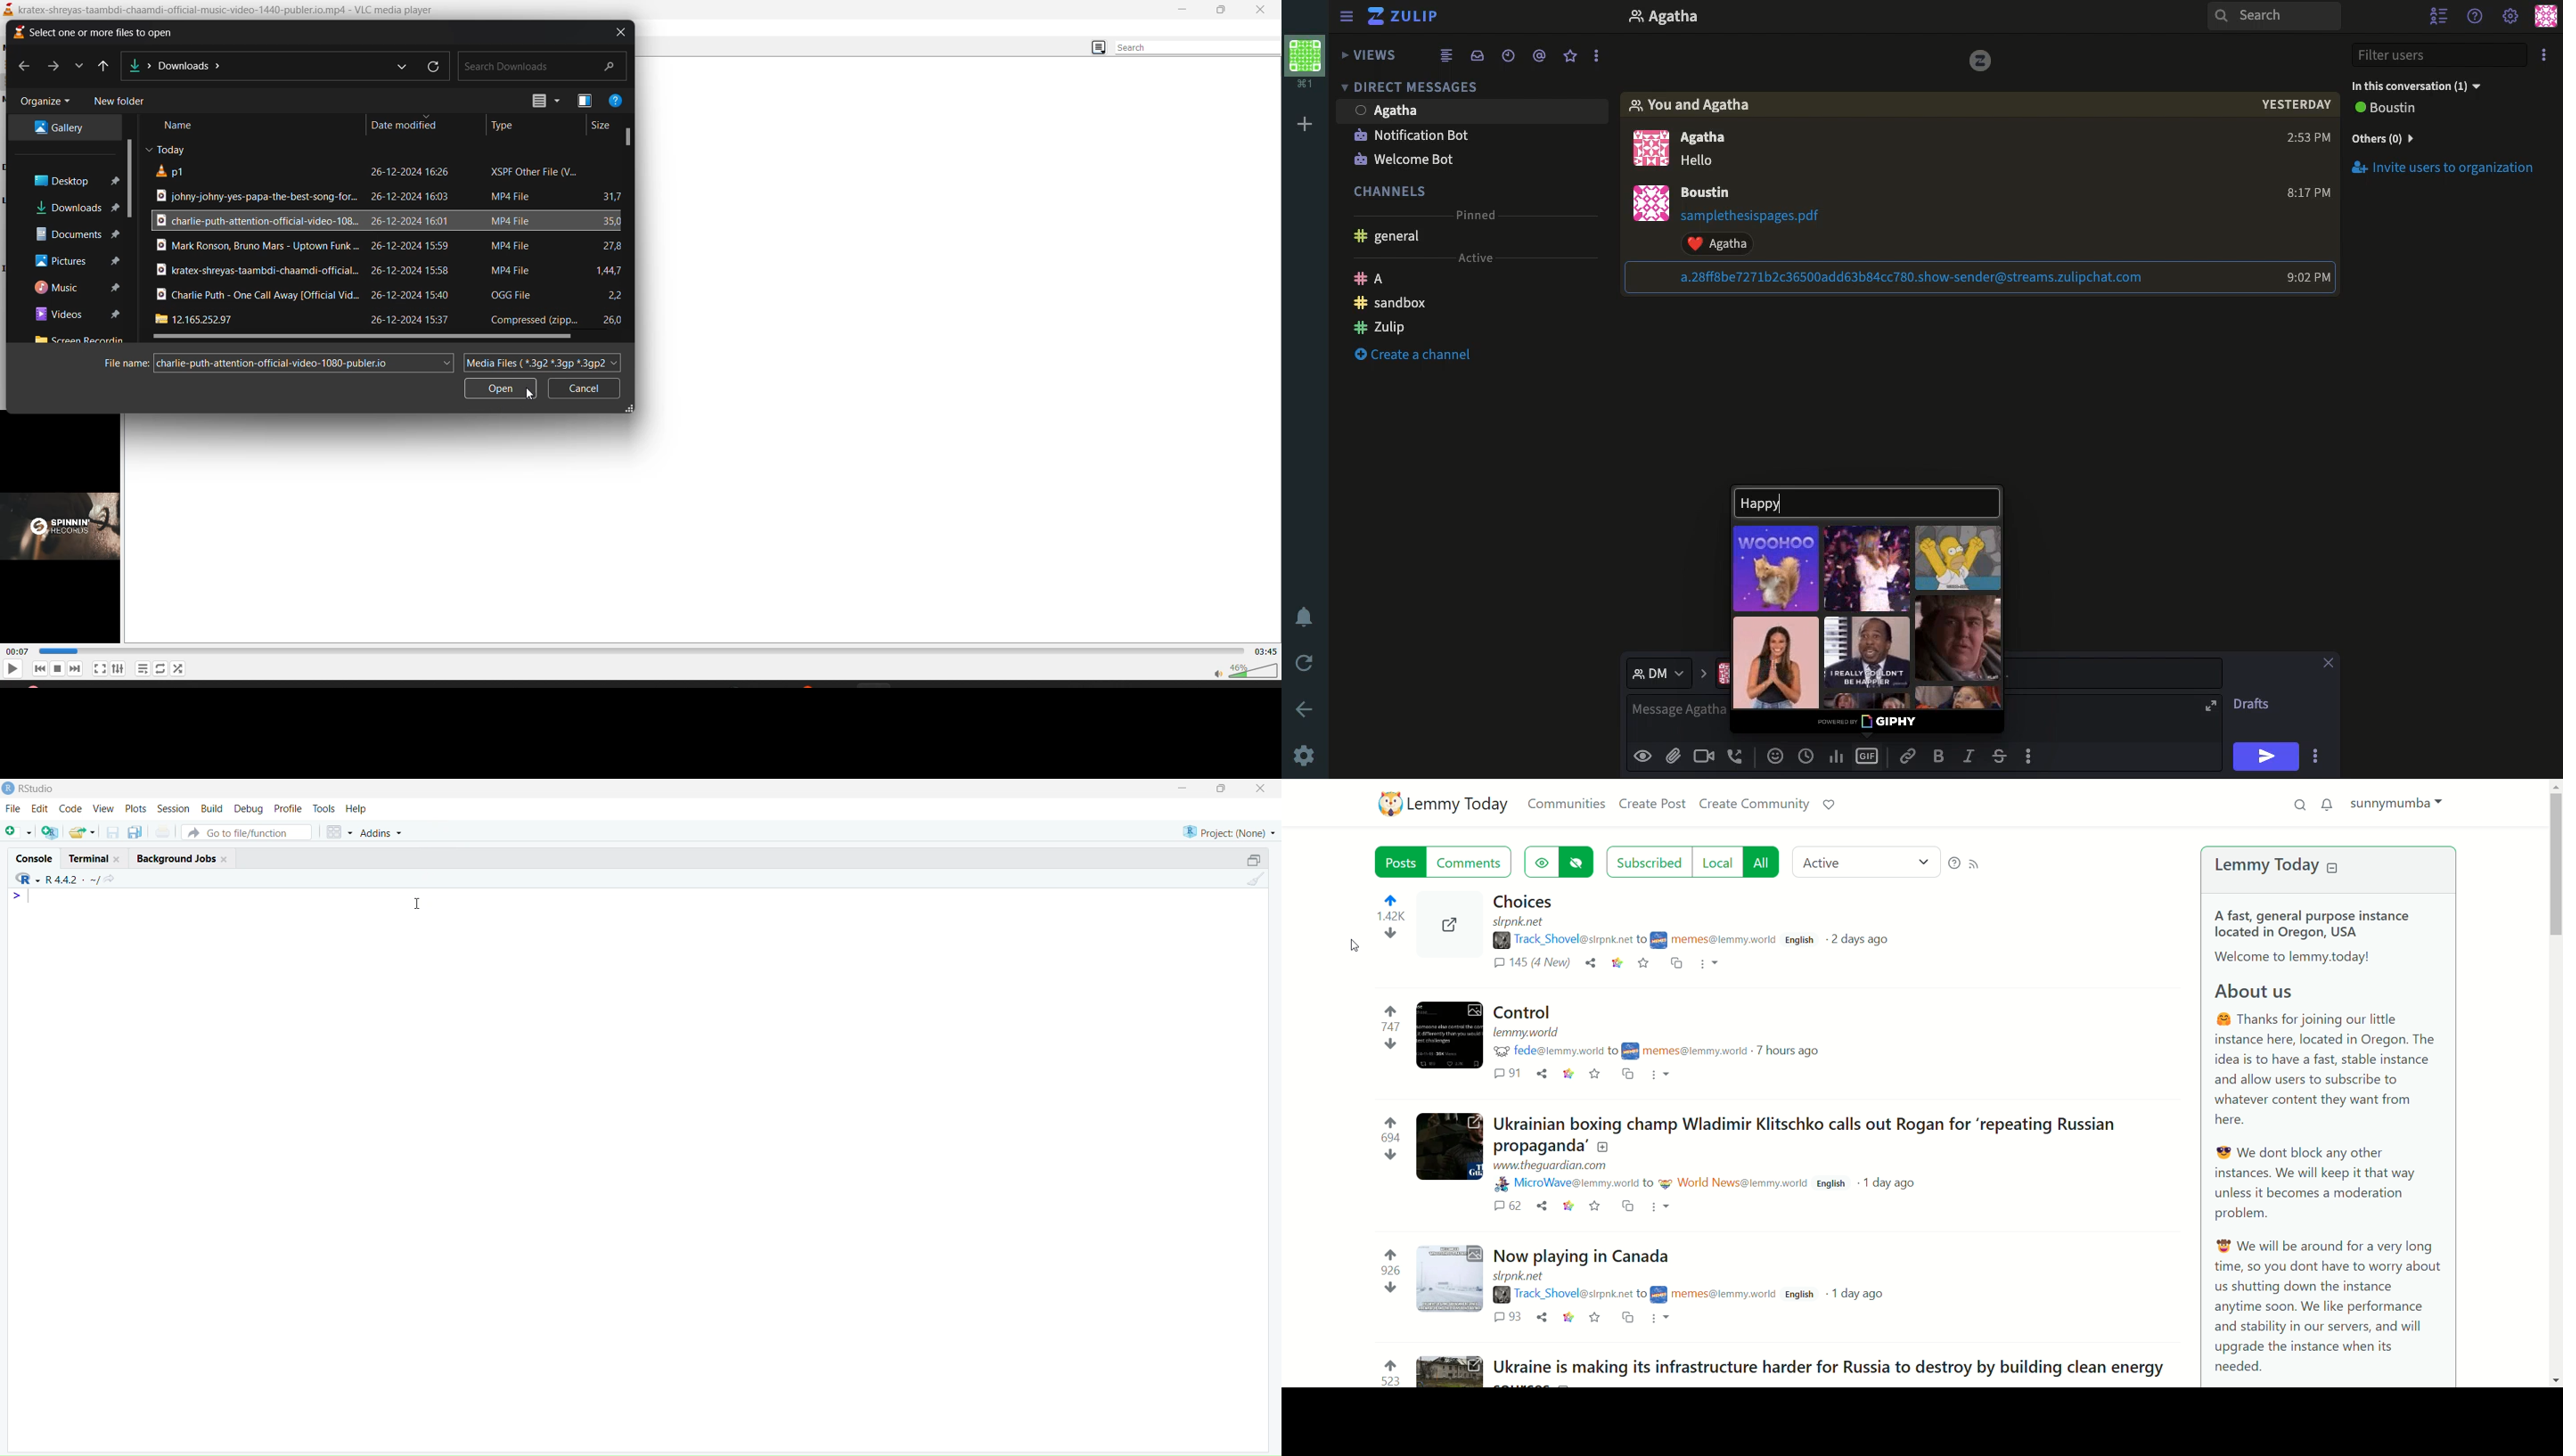 This screenshot has height=1456, width=2576. Describe the element at coordinates (1390, 1140) in the screenshot. I see `694` at that location.